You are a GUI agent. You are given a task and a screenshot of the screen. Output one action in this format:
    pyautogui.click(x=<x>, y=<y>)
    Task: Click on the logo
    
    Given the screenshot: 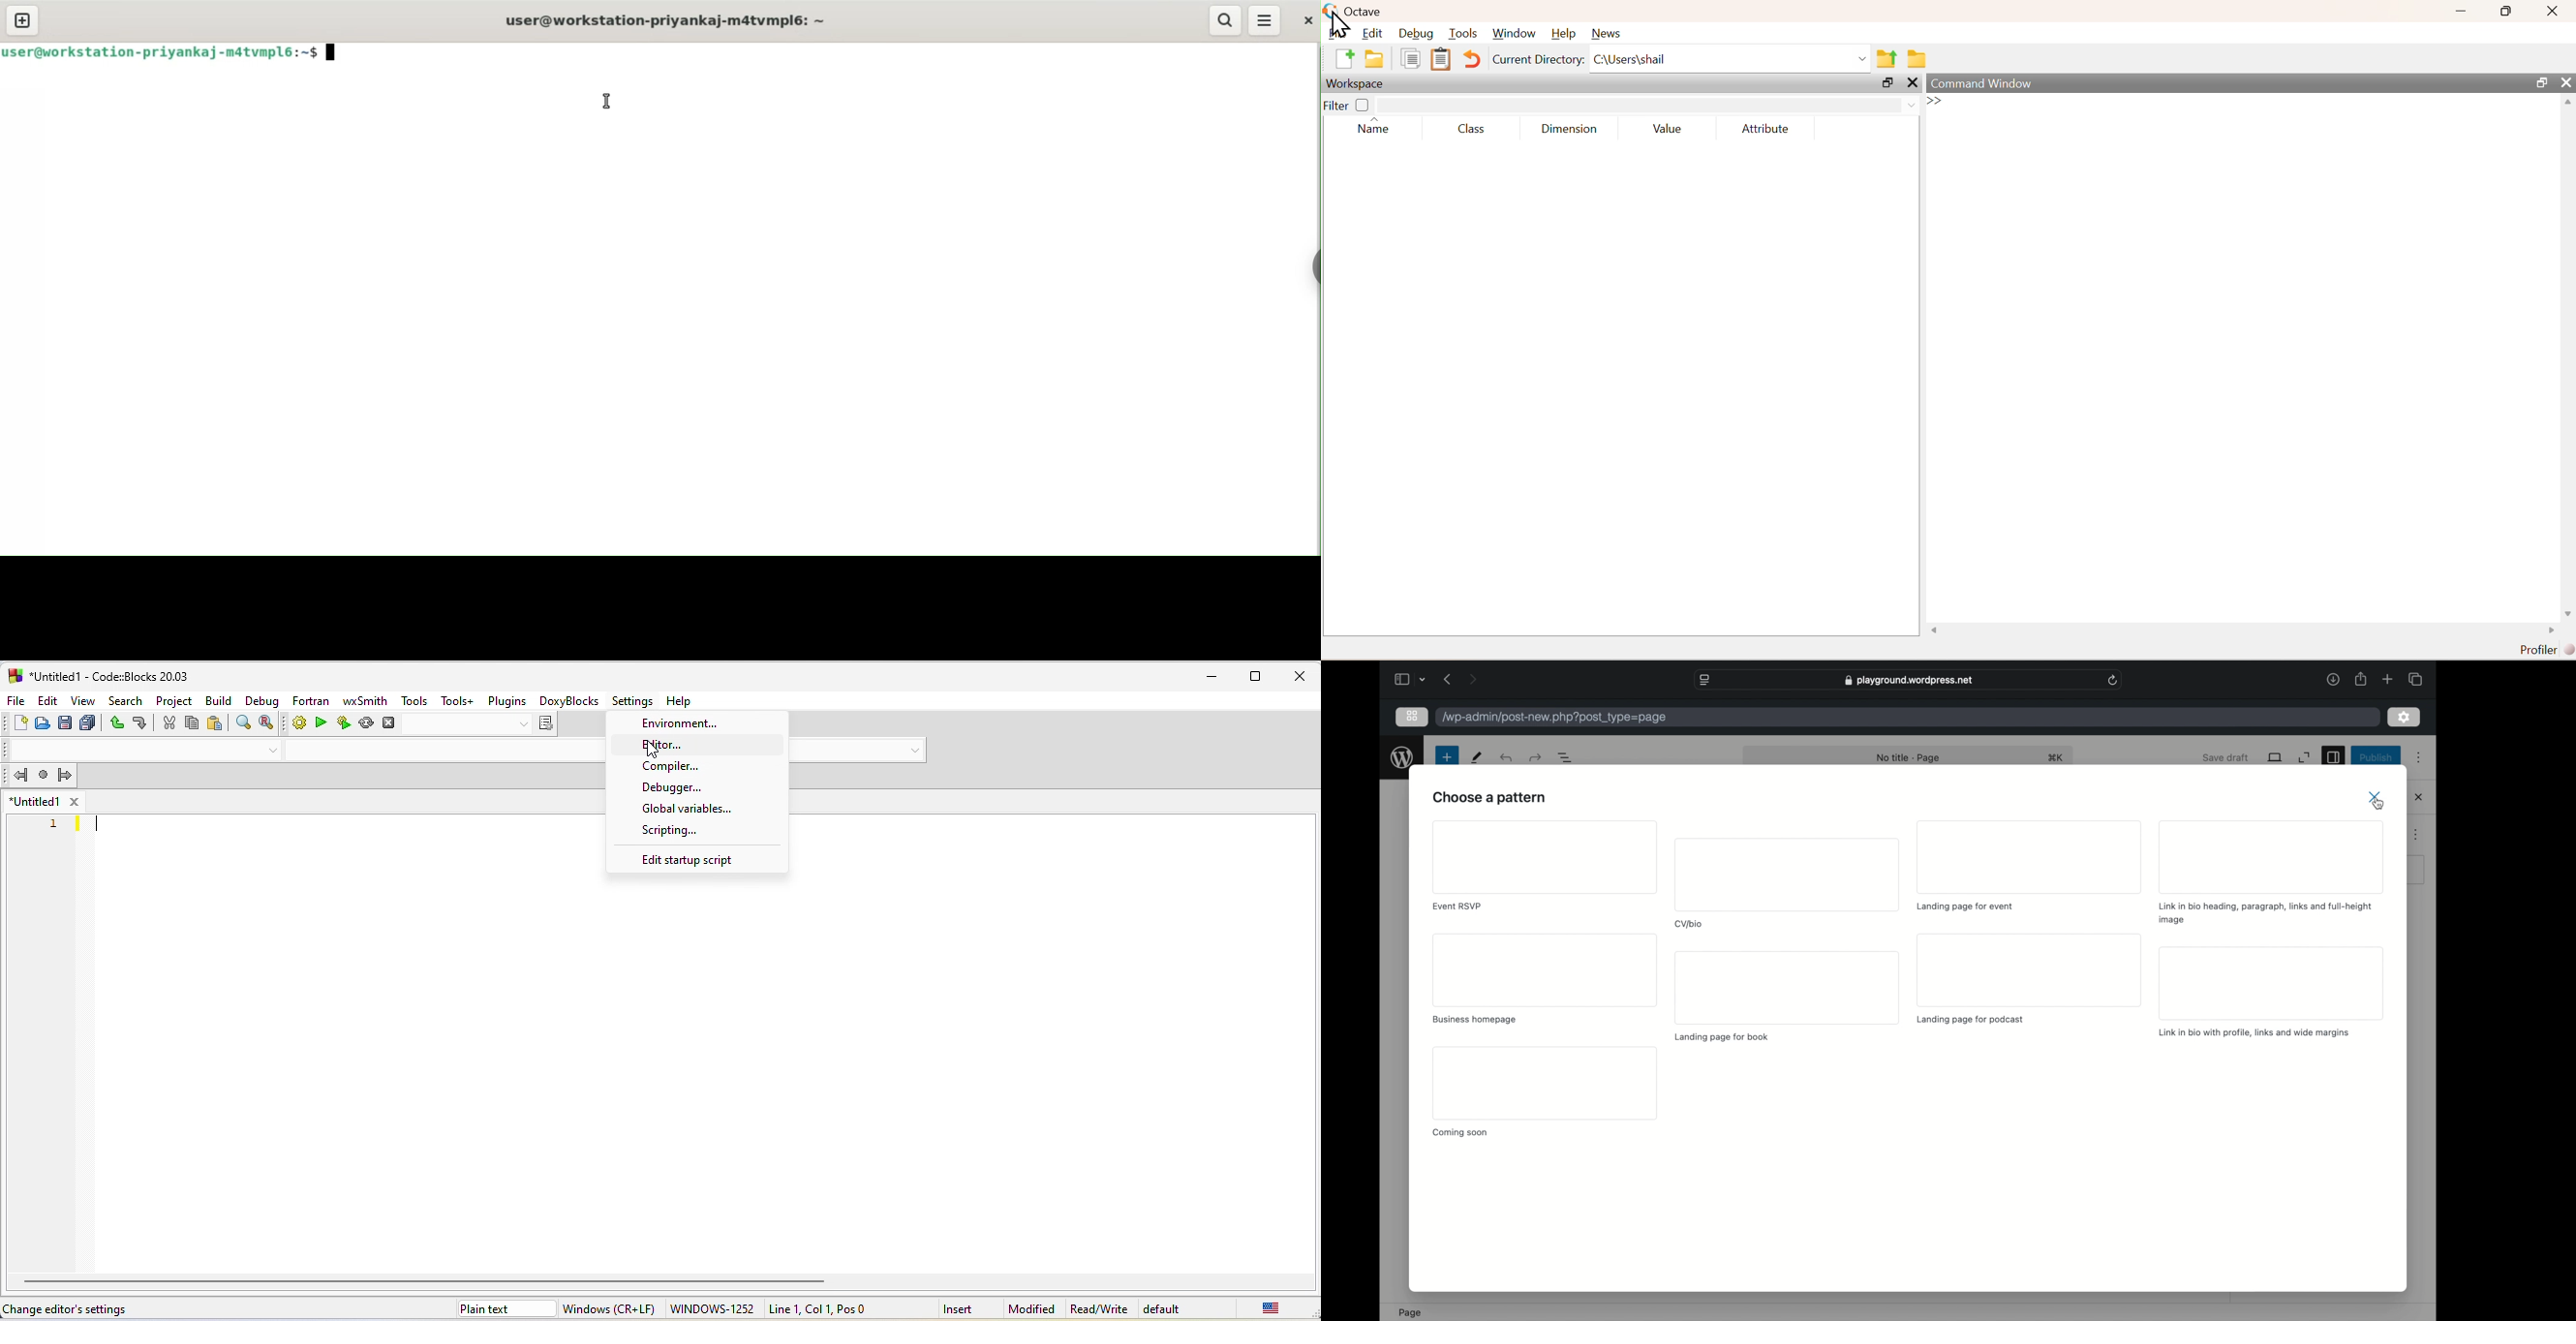 What is the action you would take?
    pyautogui.click(x=1330, y=11)
    